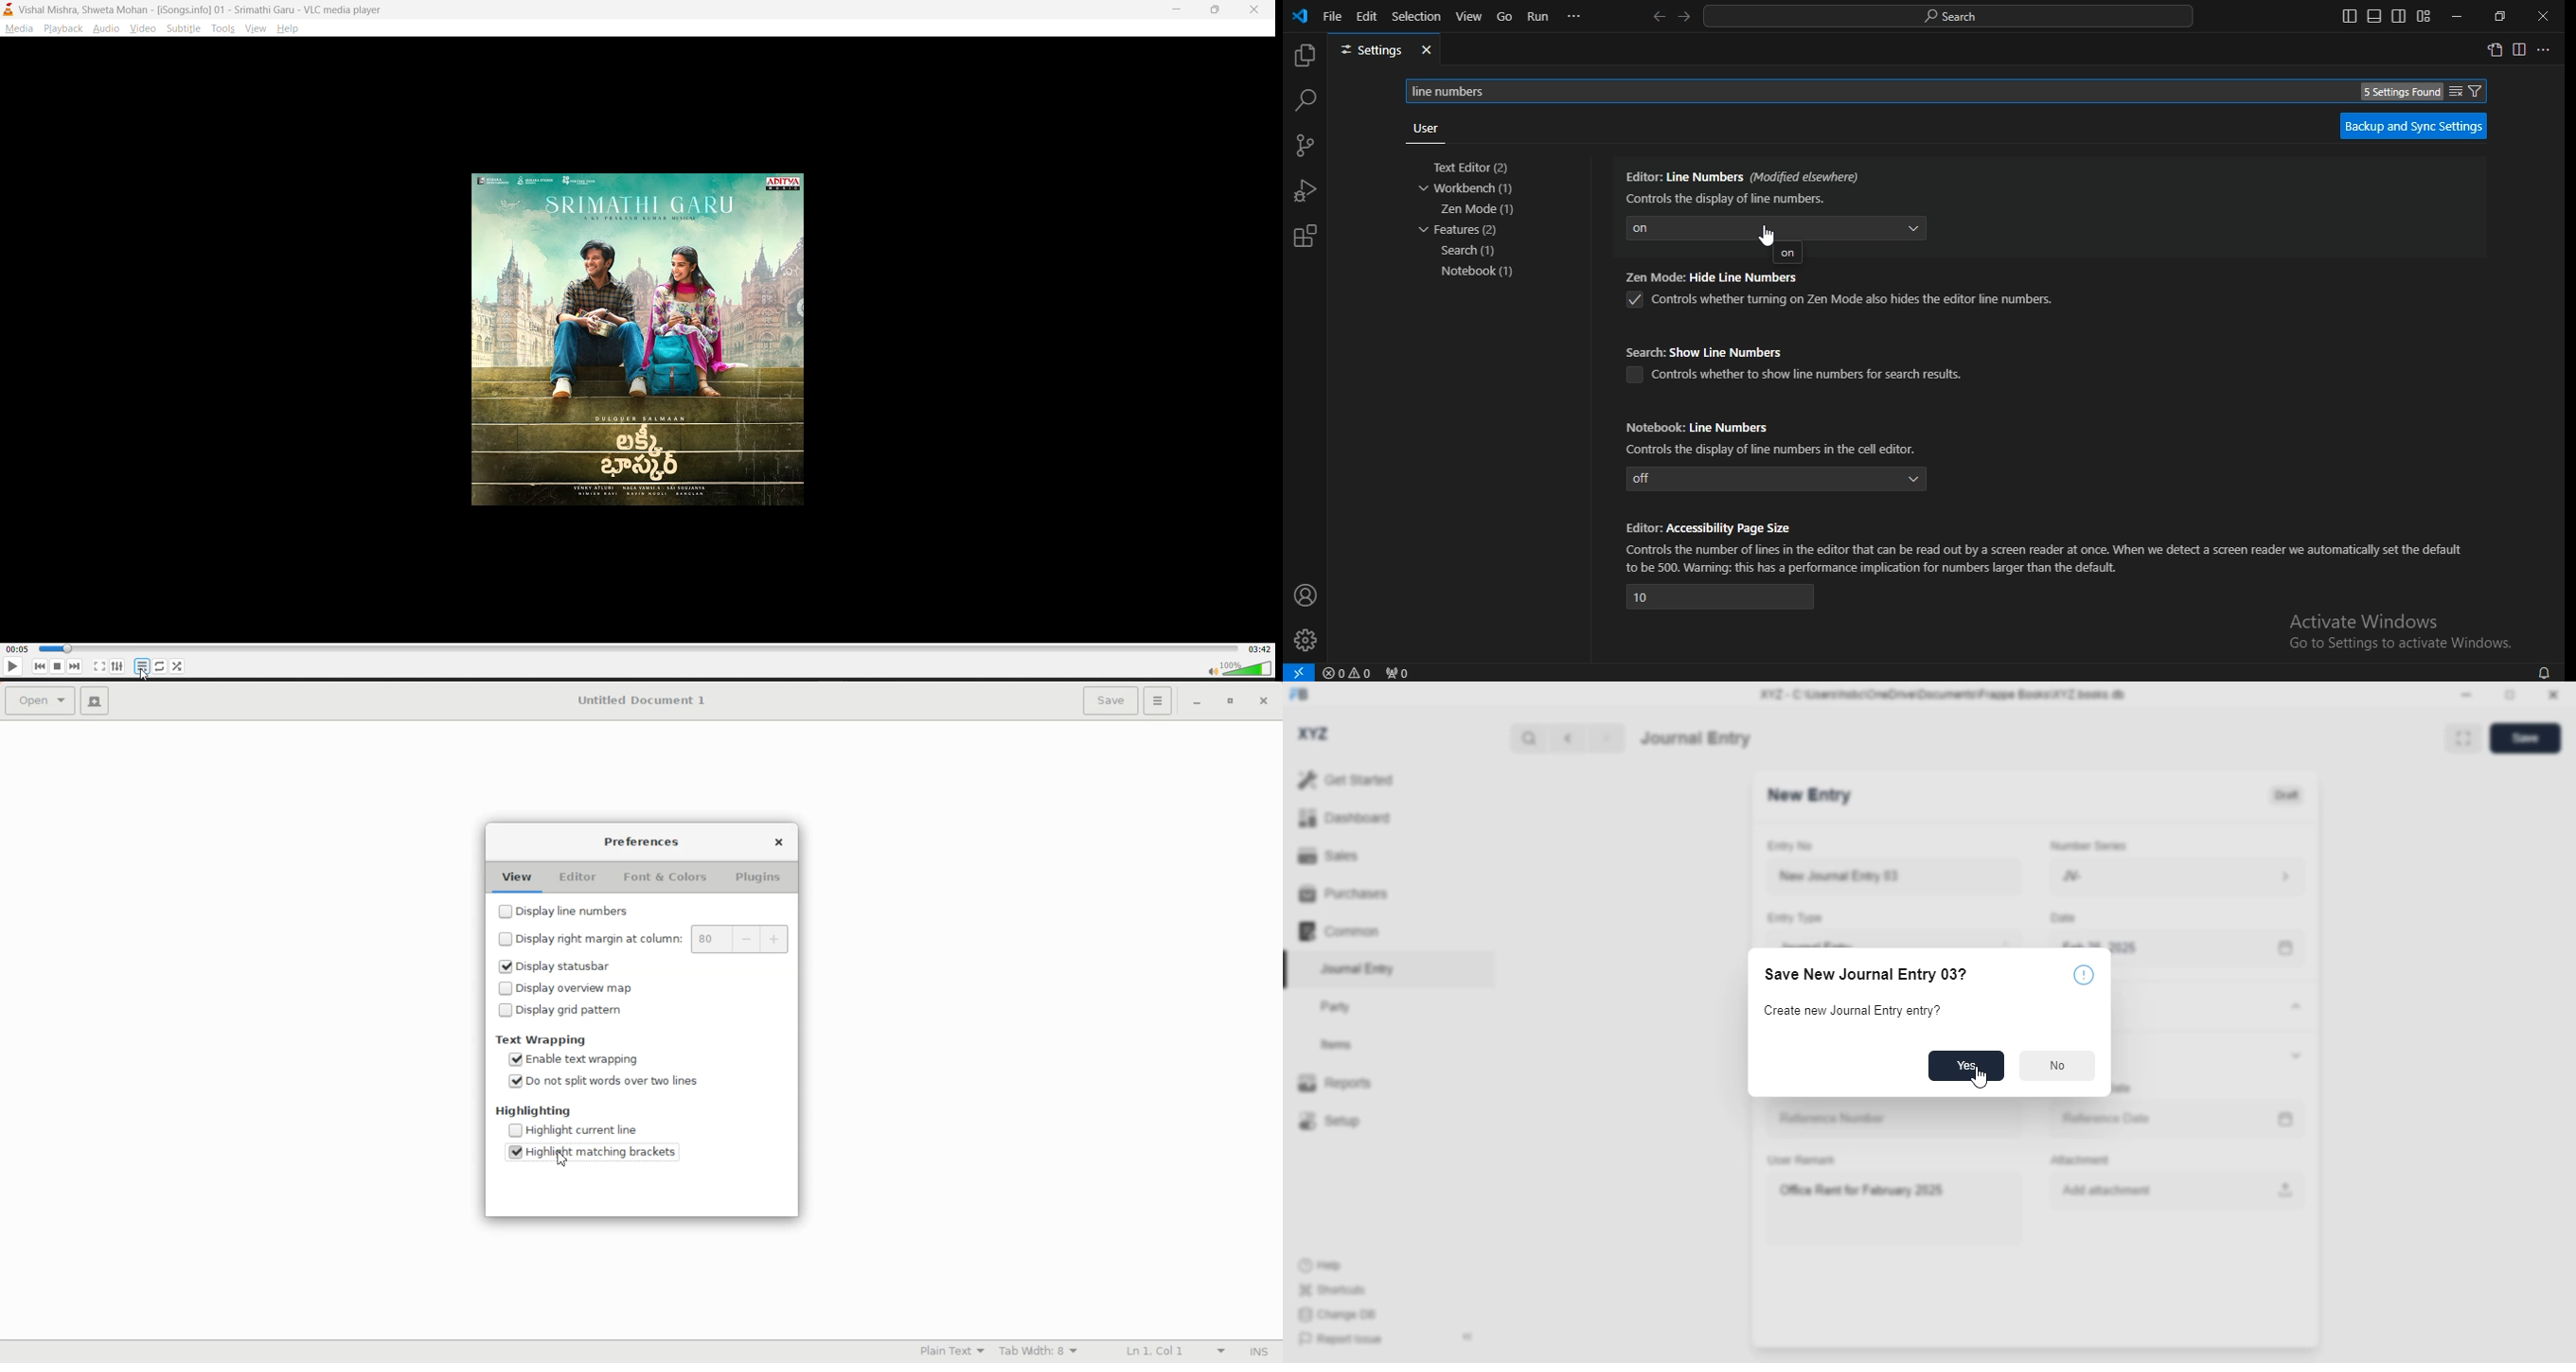 Image resolution: width=2576 pixels, height=1372 pixels. What do you see at coordinates (1314, 734) in the screenshot?
I see `XYZ` at bounding box center [1314, 734].